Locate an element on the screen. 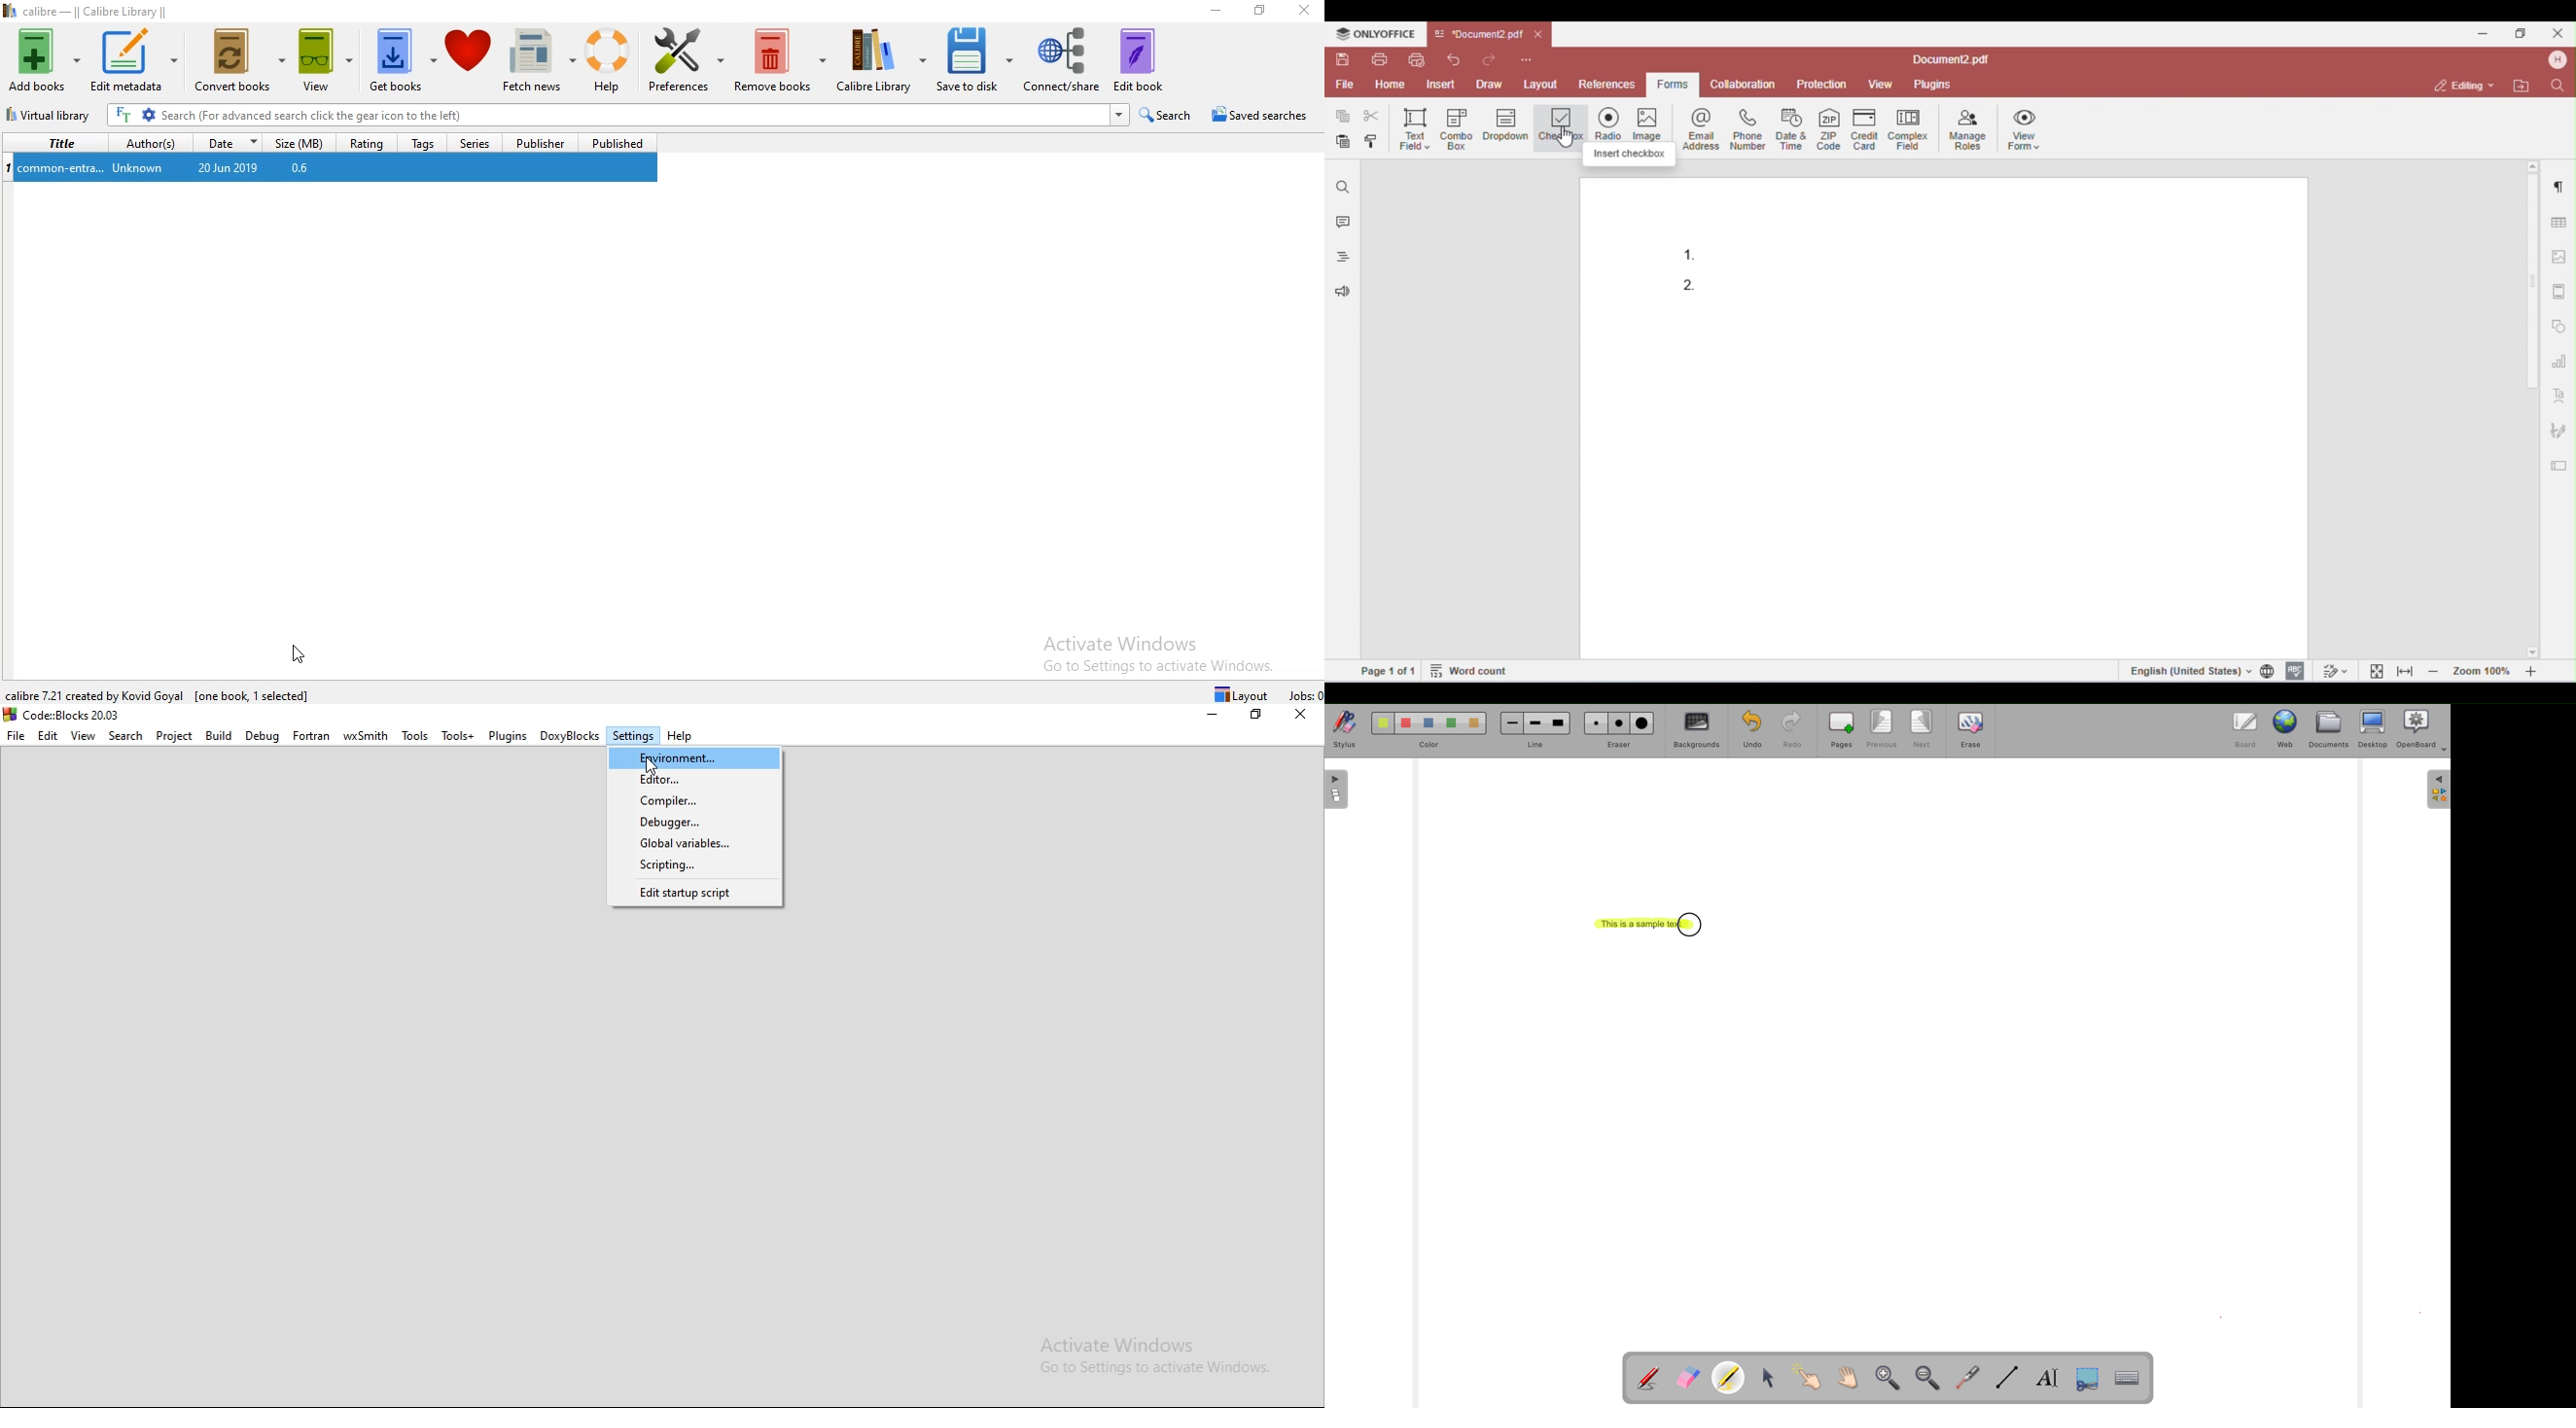  Size (MB) is located at coordinates (301, 144).